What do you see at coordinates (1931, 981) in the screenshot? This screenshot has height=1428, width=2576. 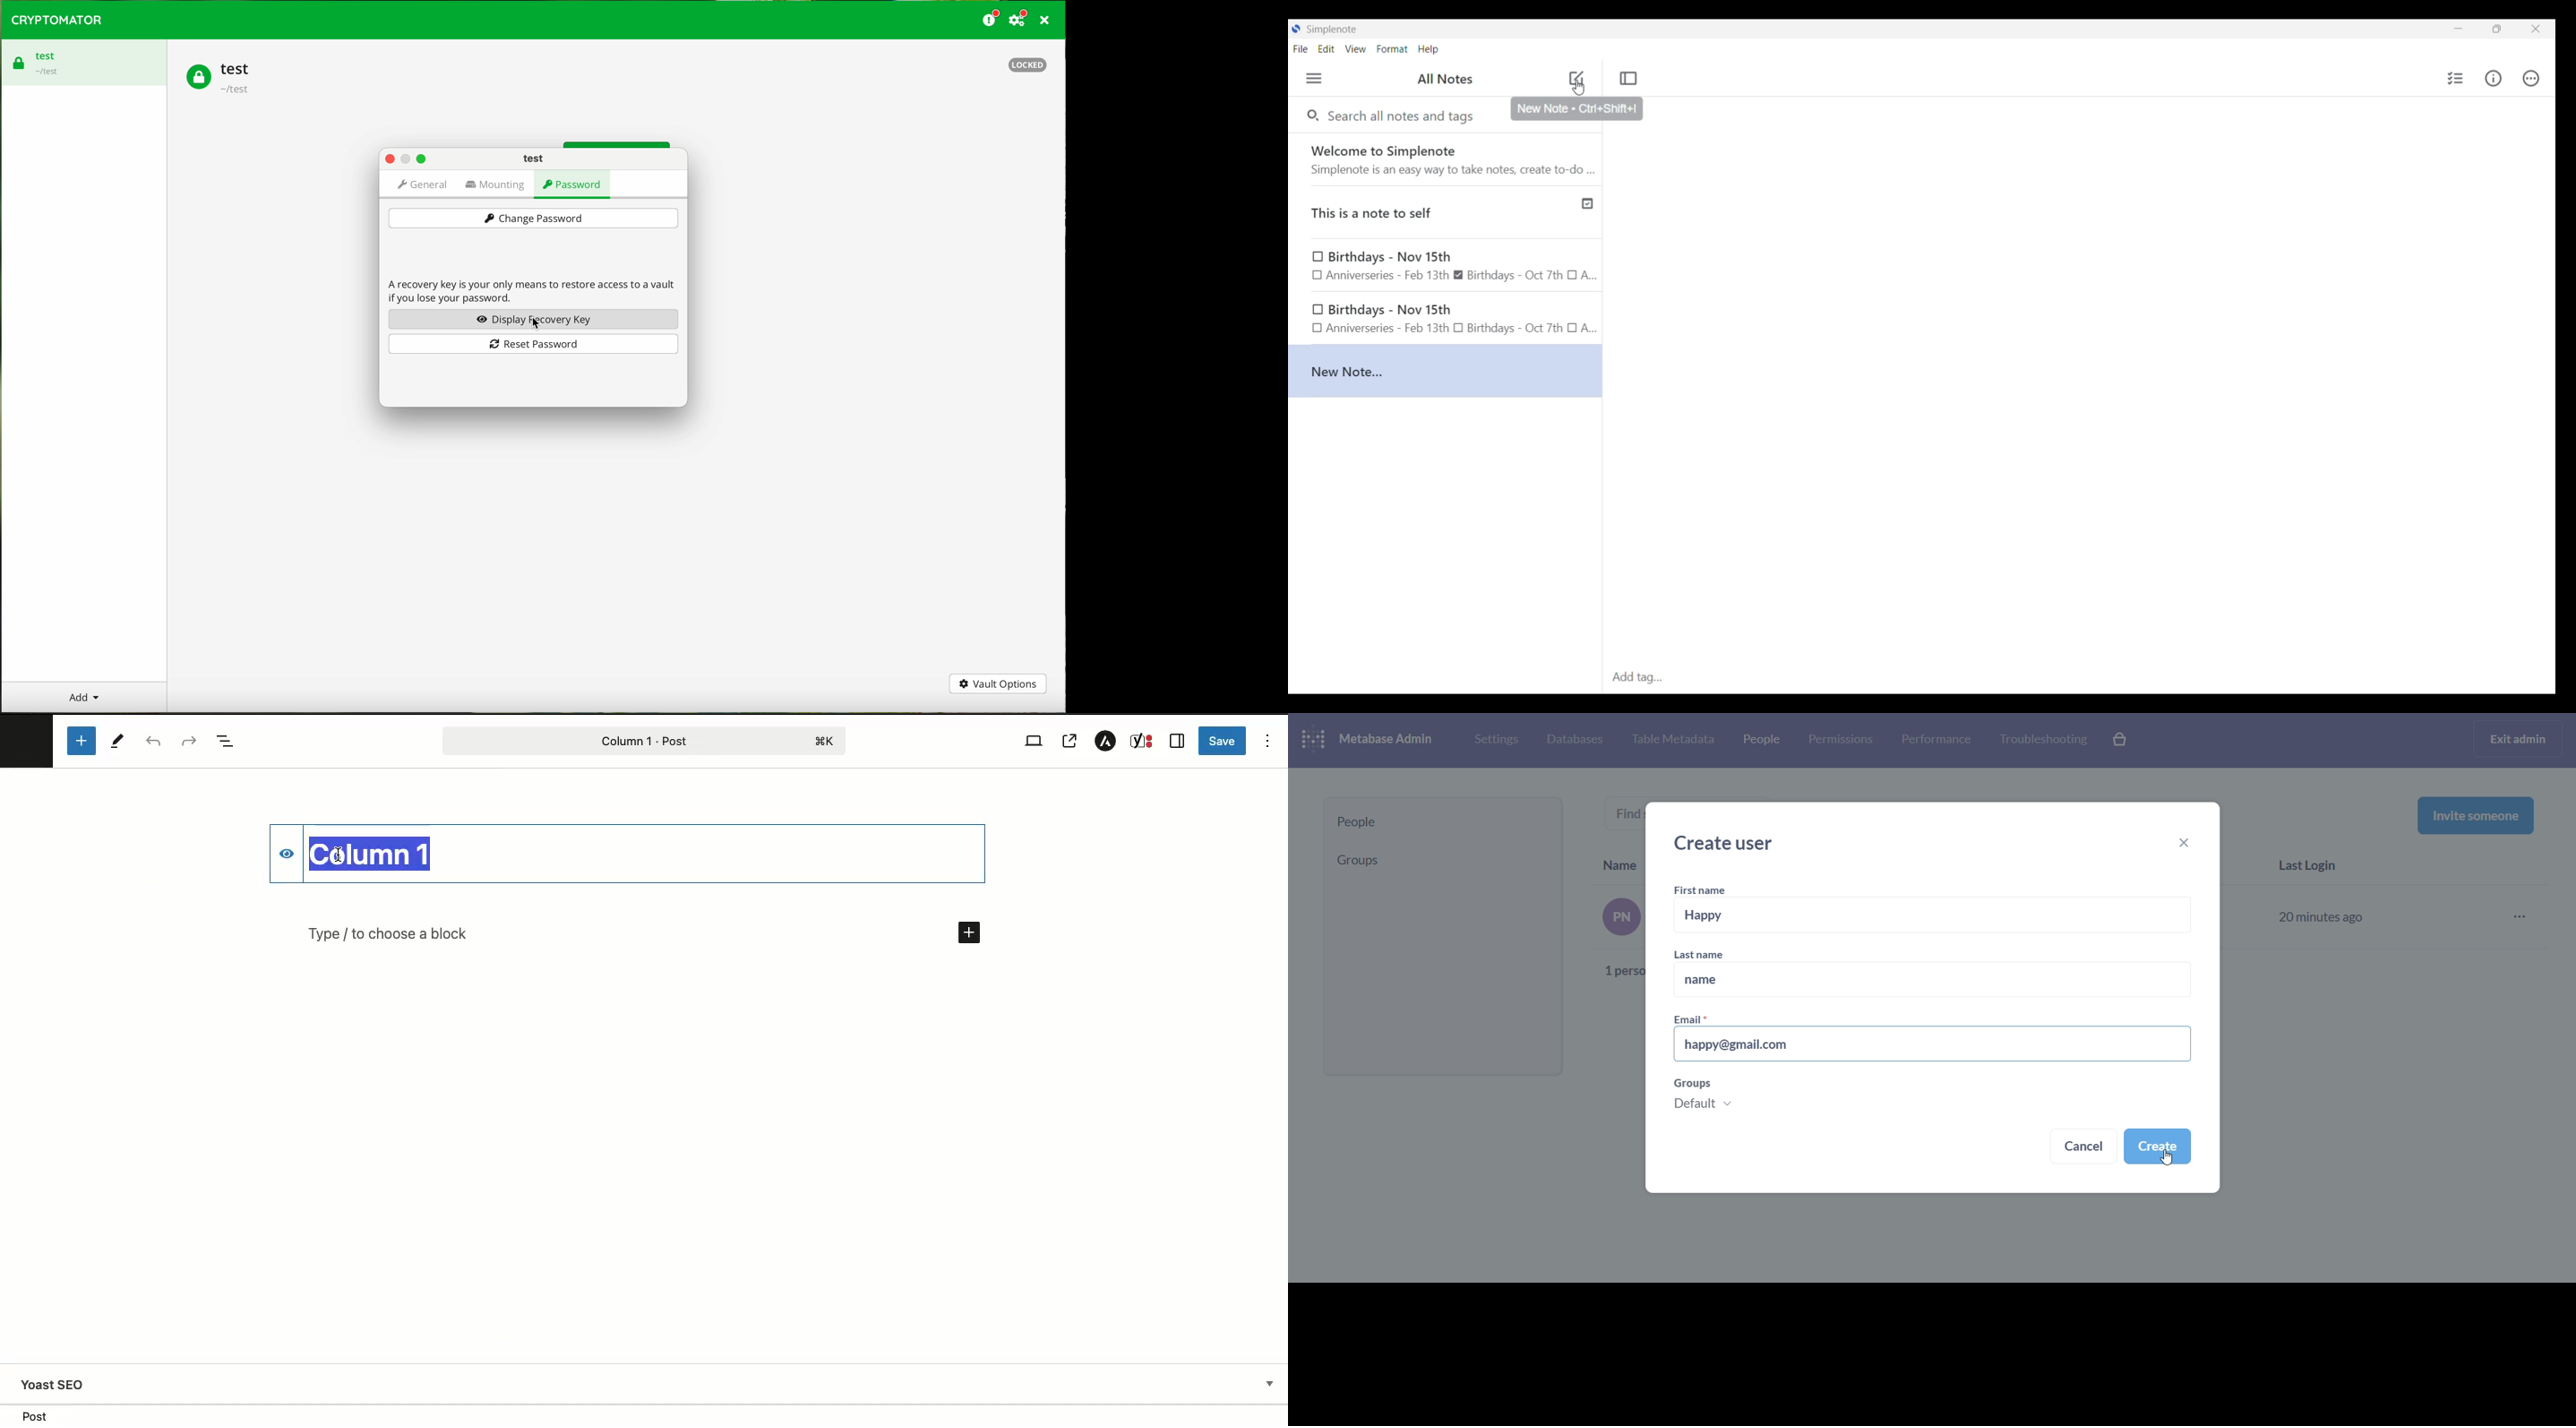 I see `name` at bounding box center [1931, 981].